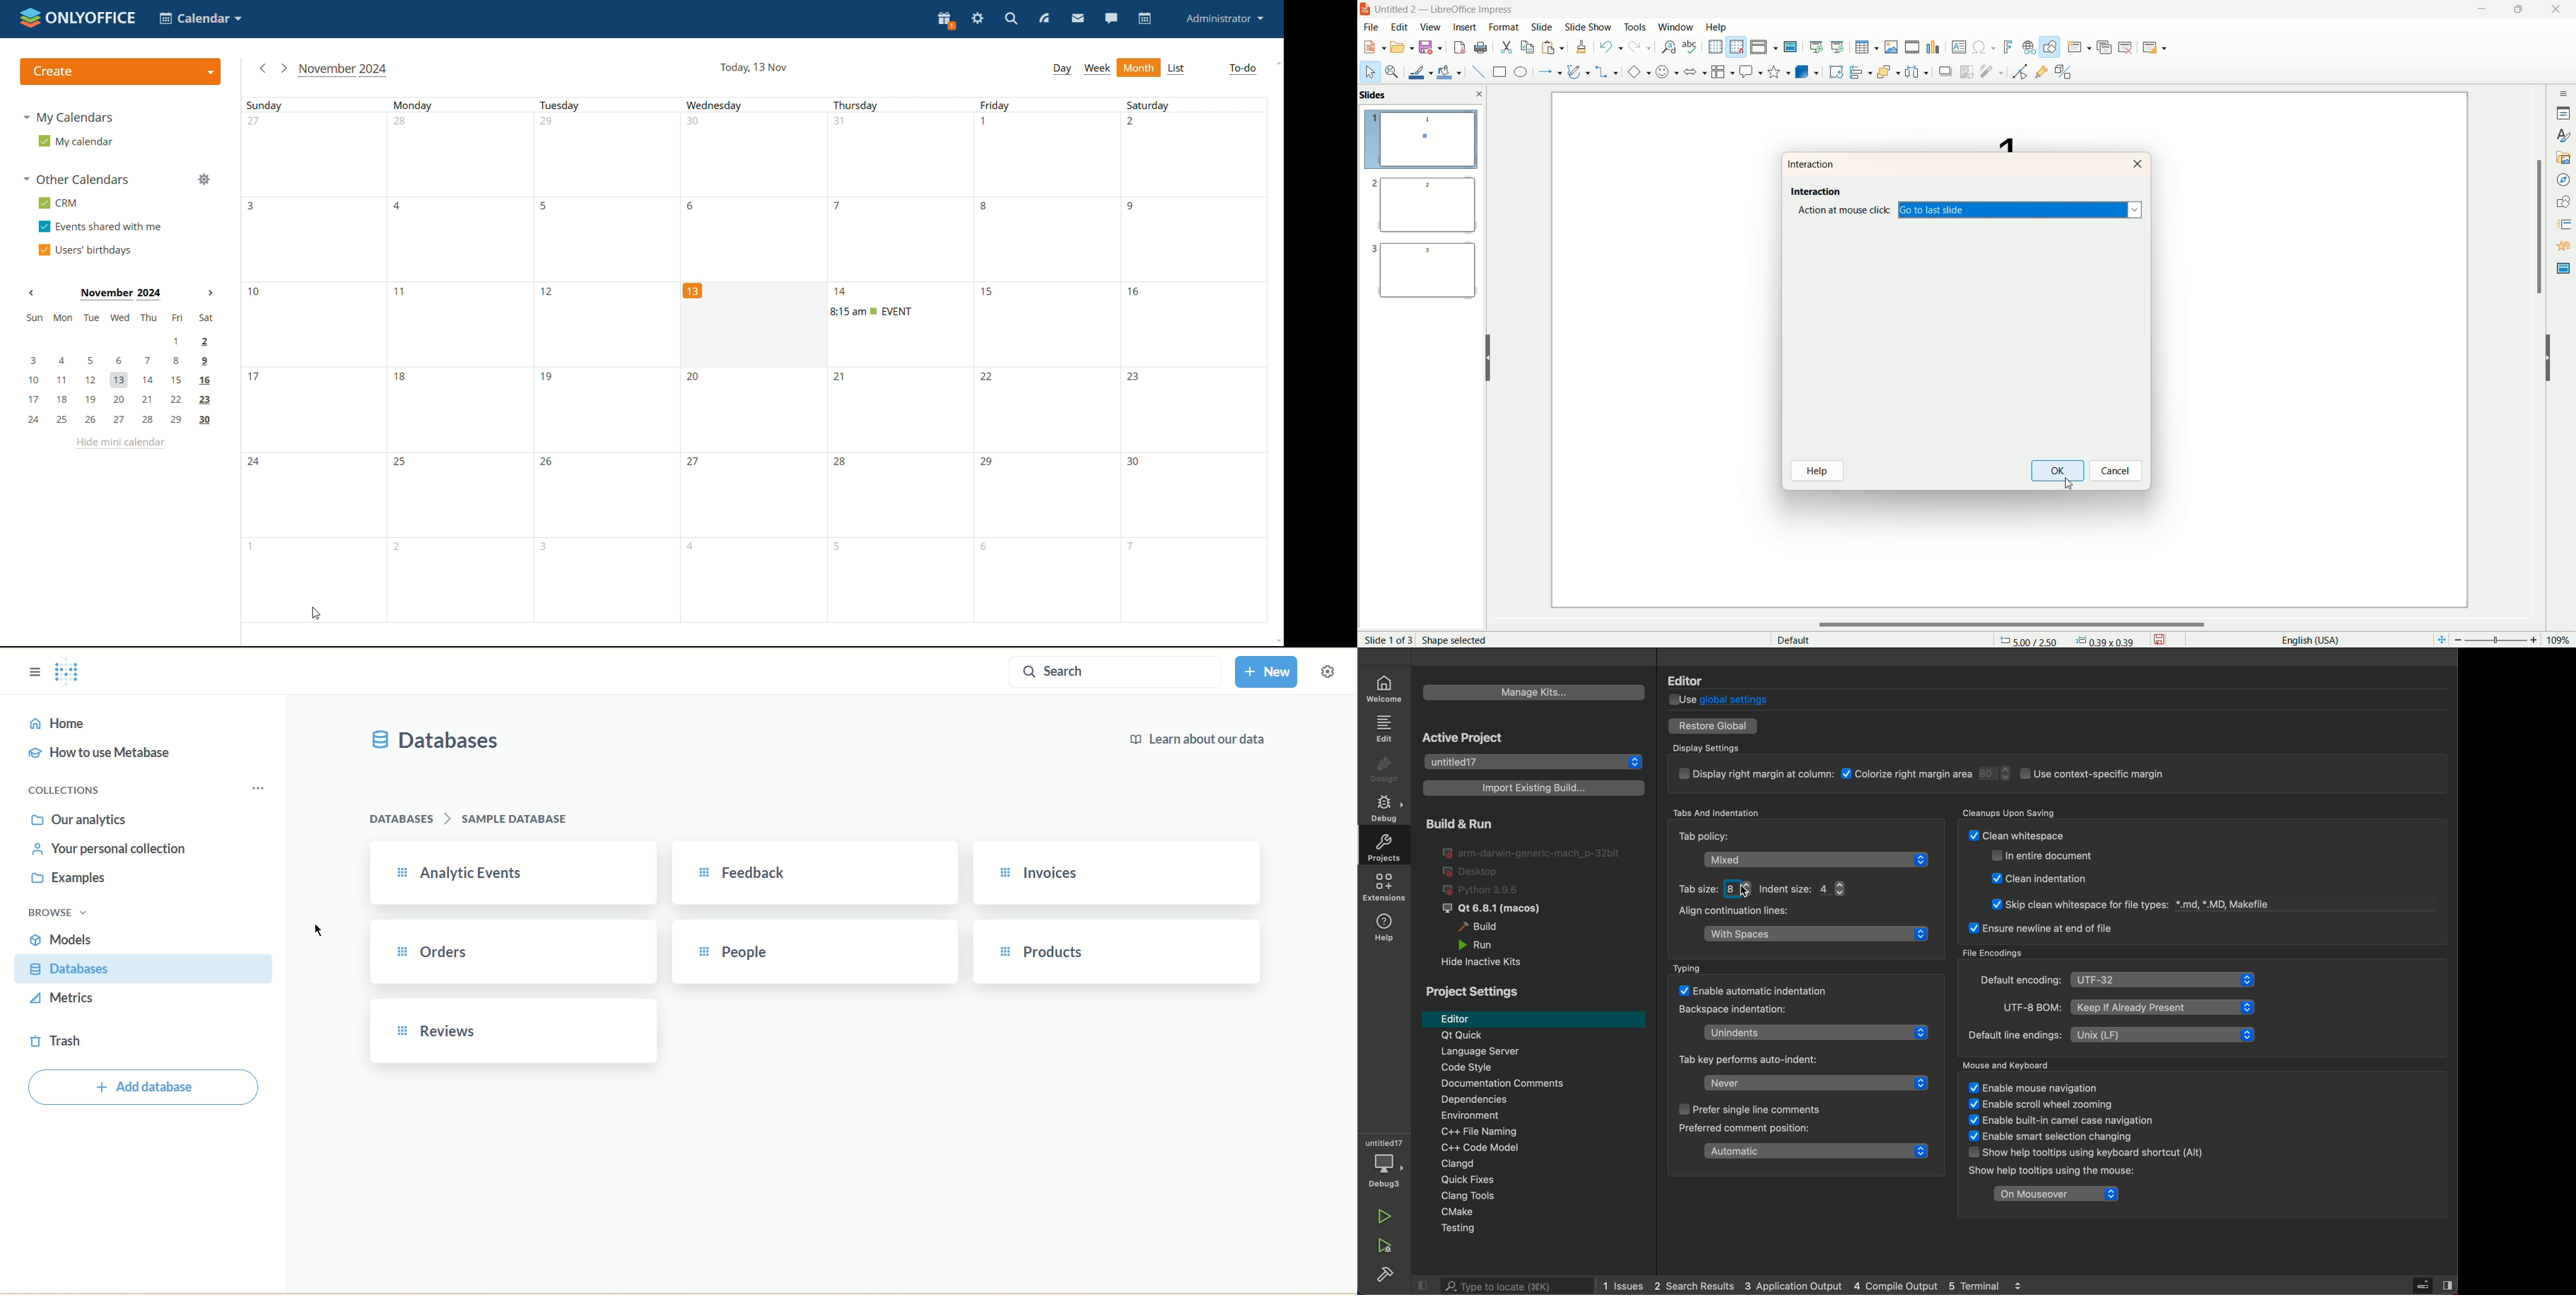 This screenshot has height=1316, width=2576. What do you see at coordinates (1527, 46) in the screenshot?
I see `copy` at bounding box center [1527, 46].